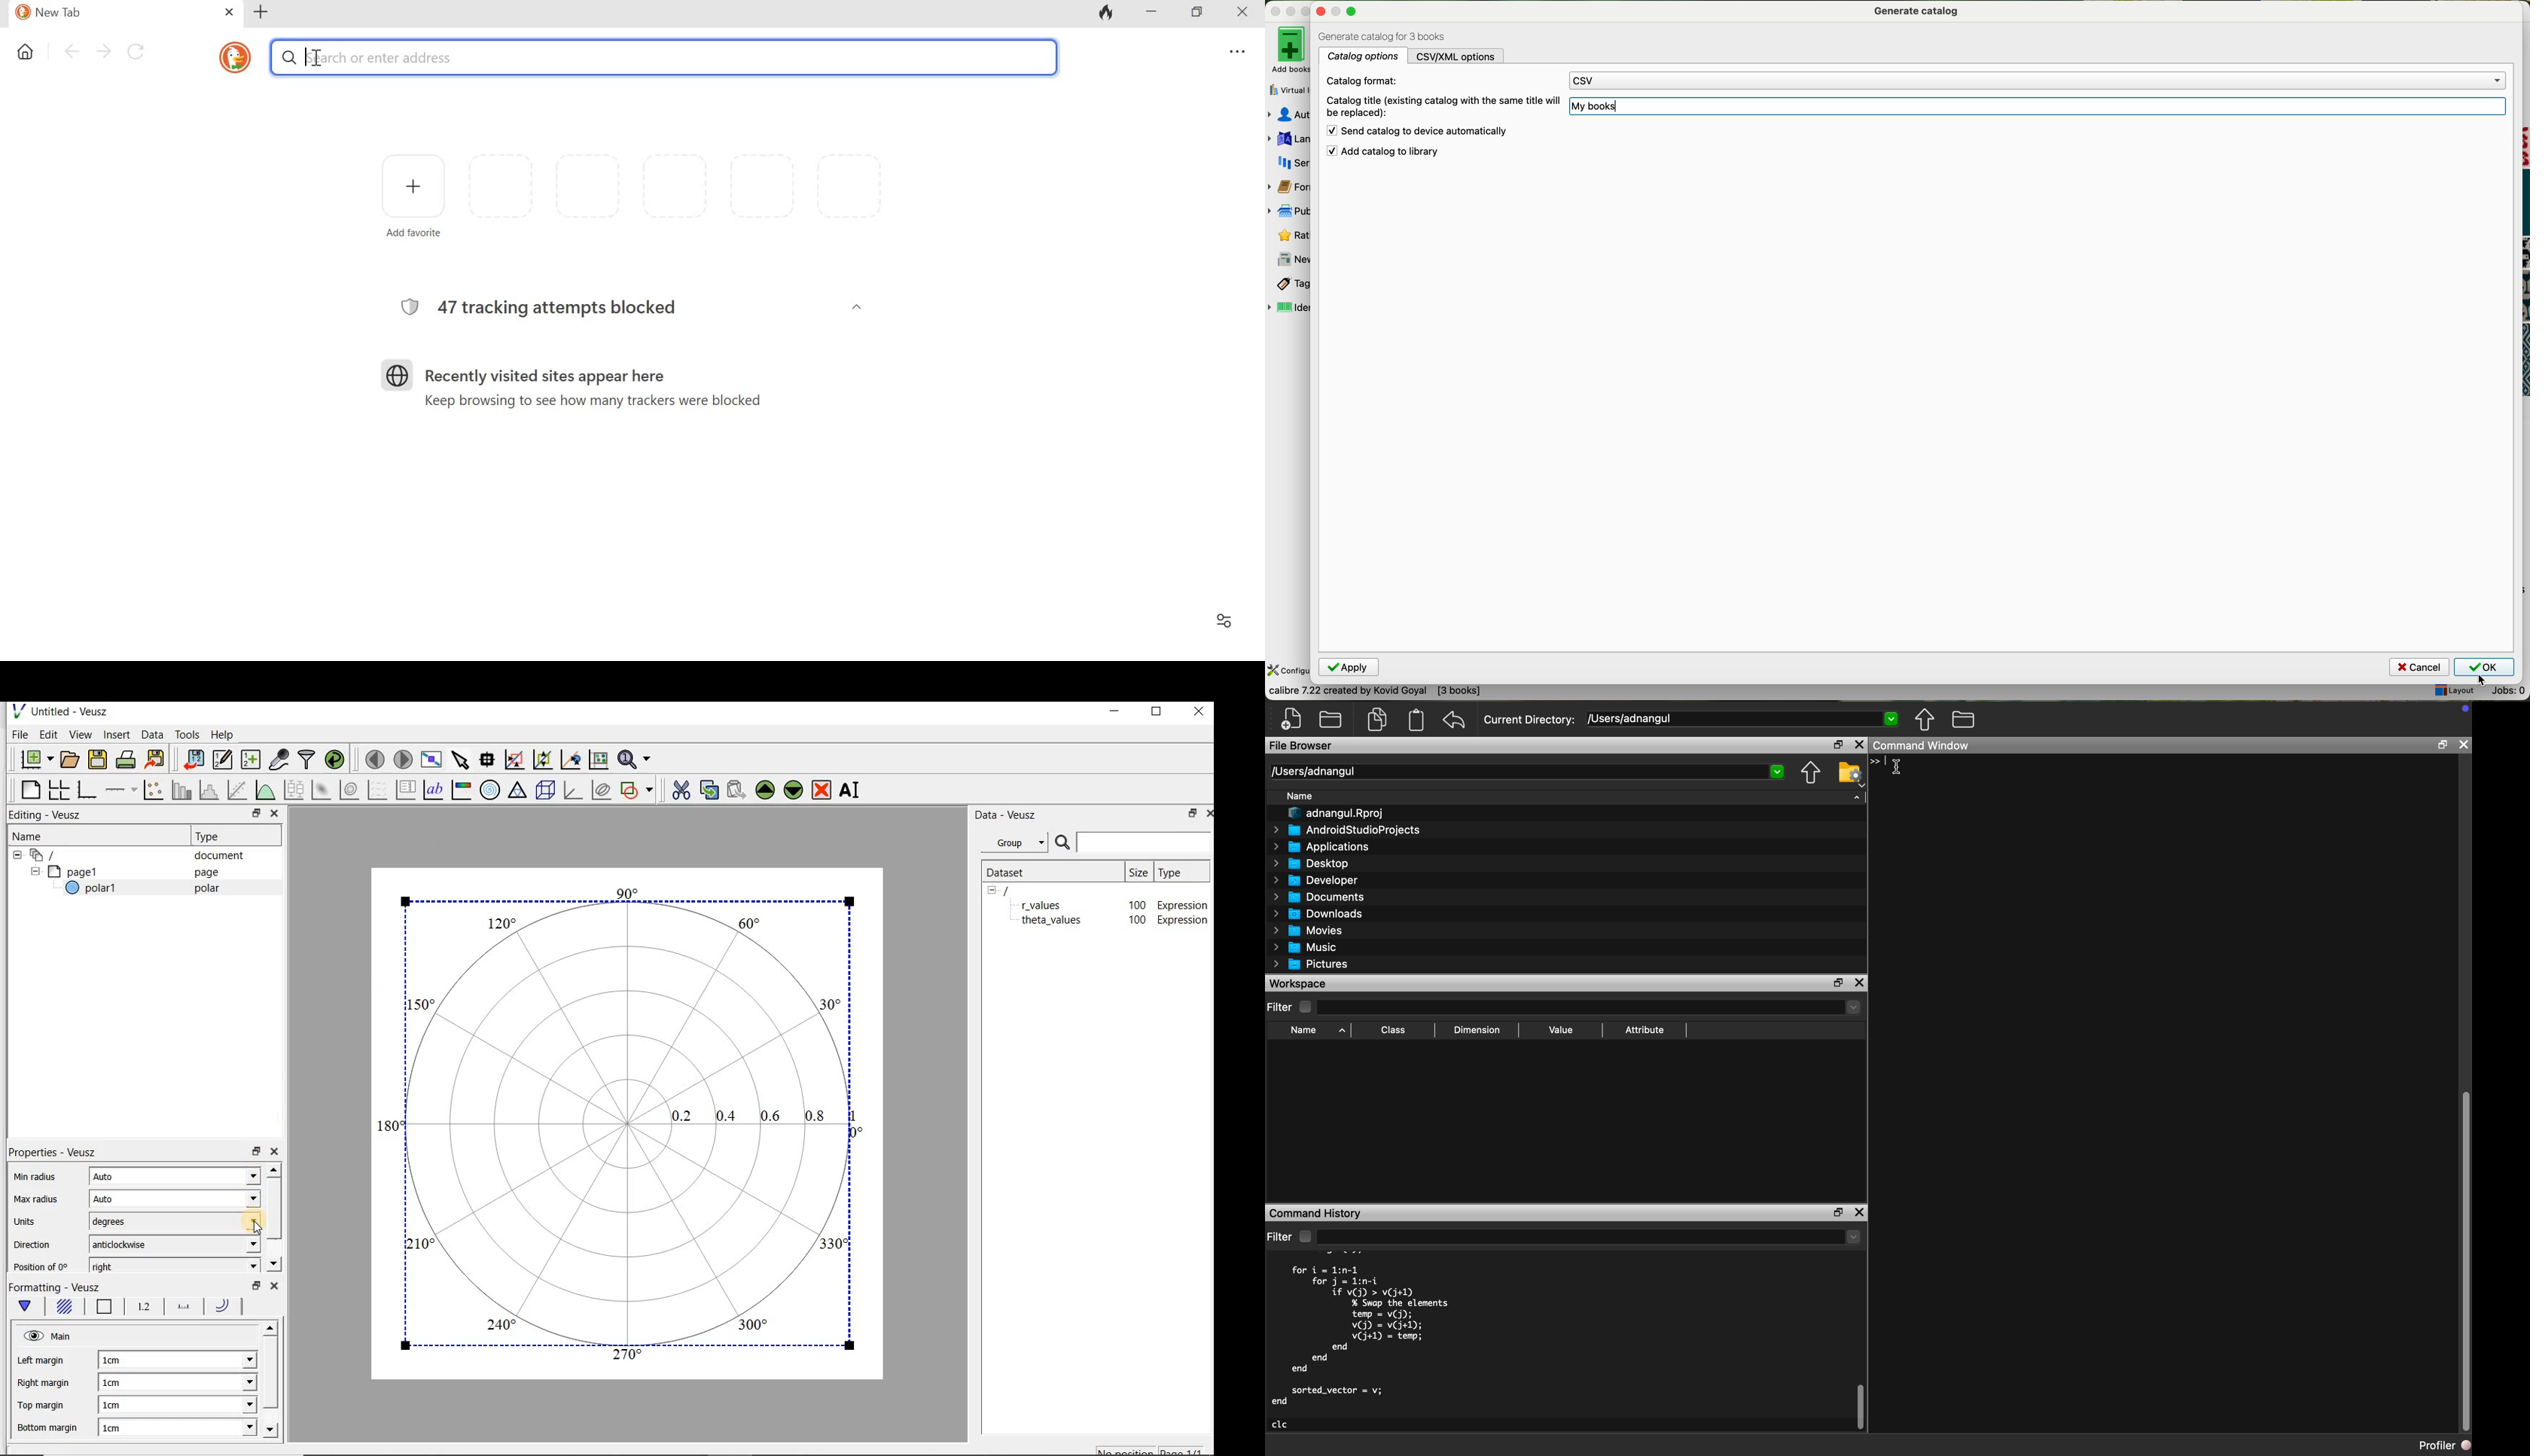 Image resolution: width=2548 pixels, height=1456 pixels. Describe the element at coordinates (239, 790) in the screenshot. I see `Fit a function to data` at that location.